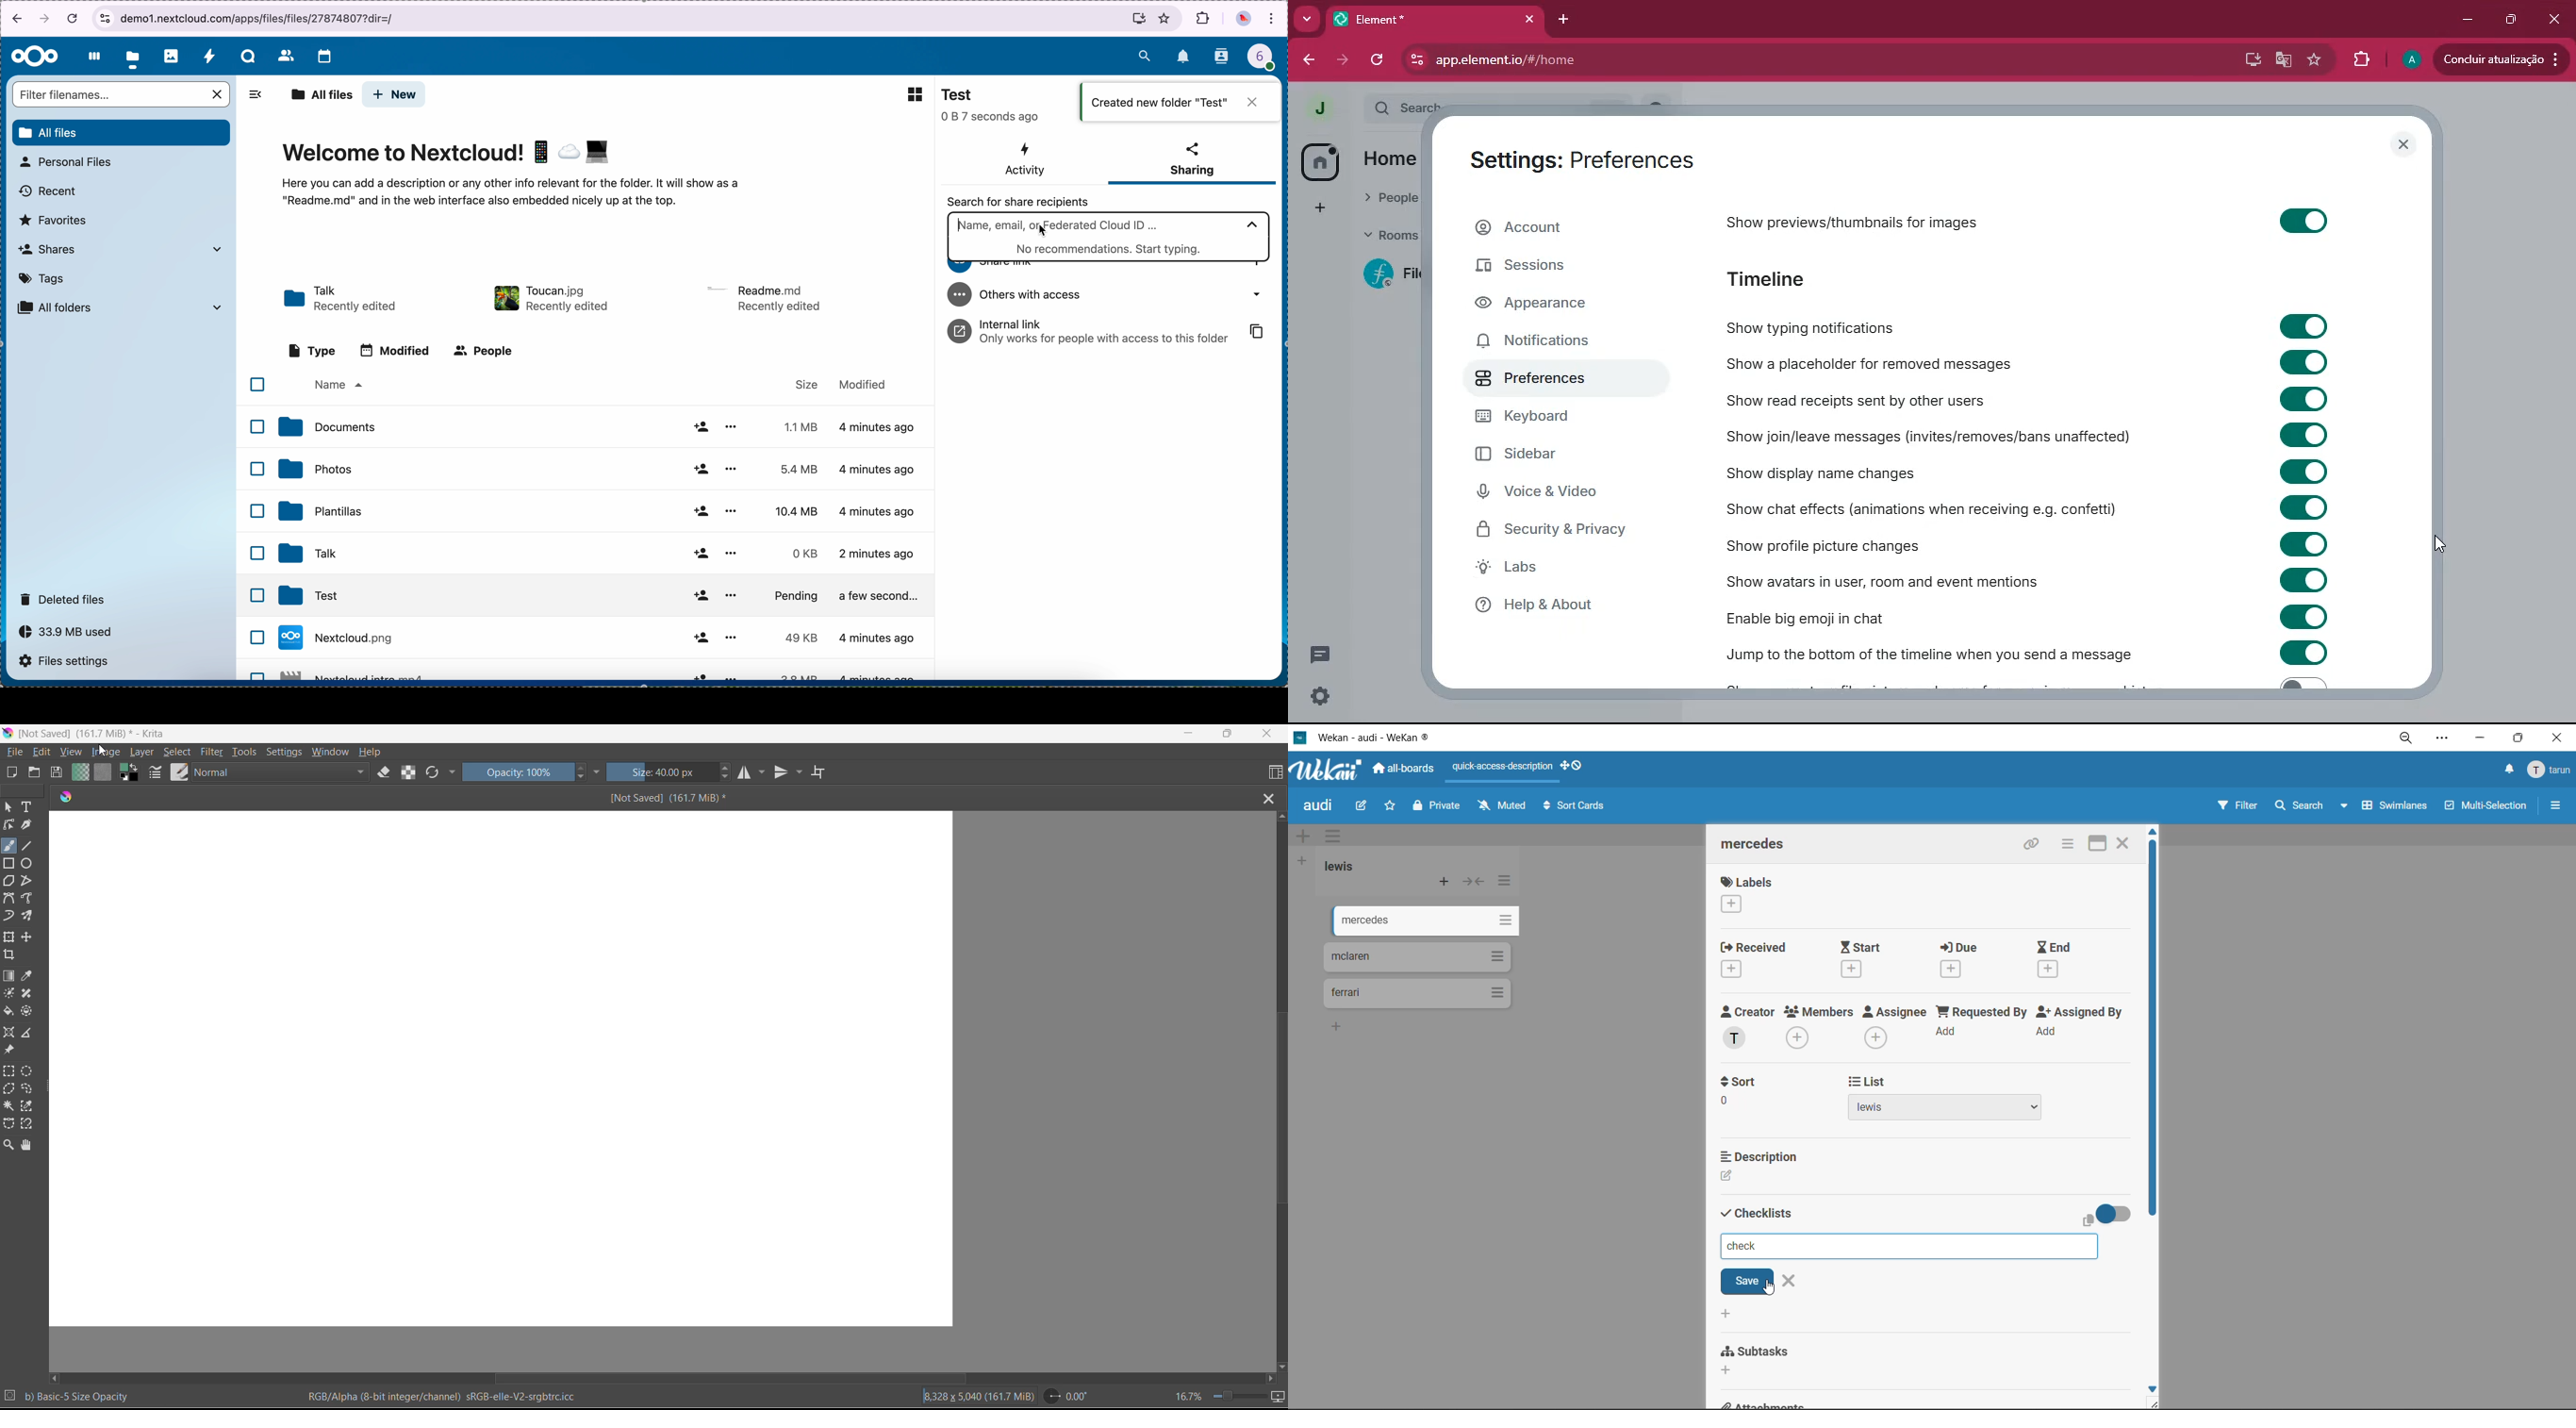  Describe the element at coordinates (285, 55) in the screenshot. I see `contacts` at that location.